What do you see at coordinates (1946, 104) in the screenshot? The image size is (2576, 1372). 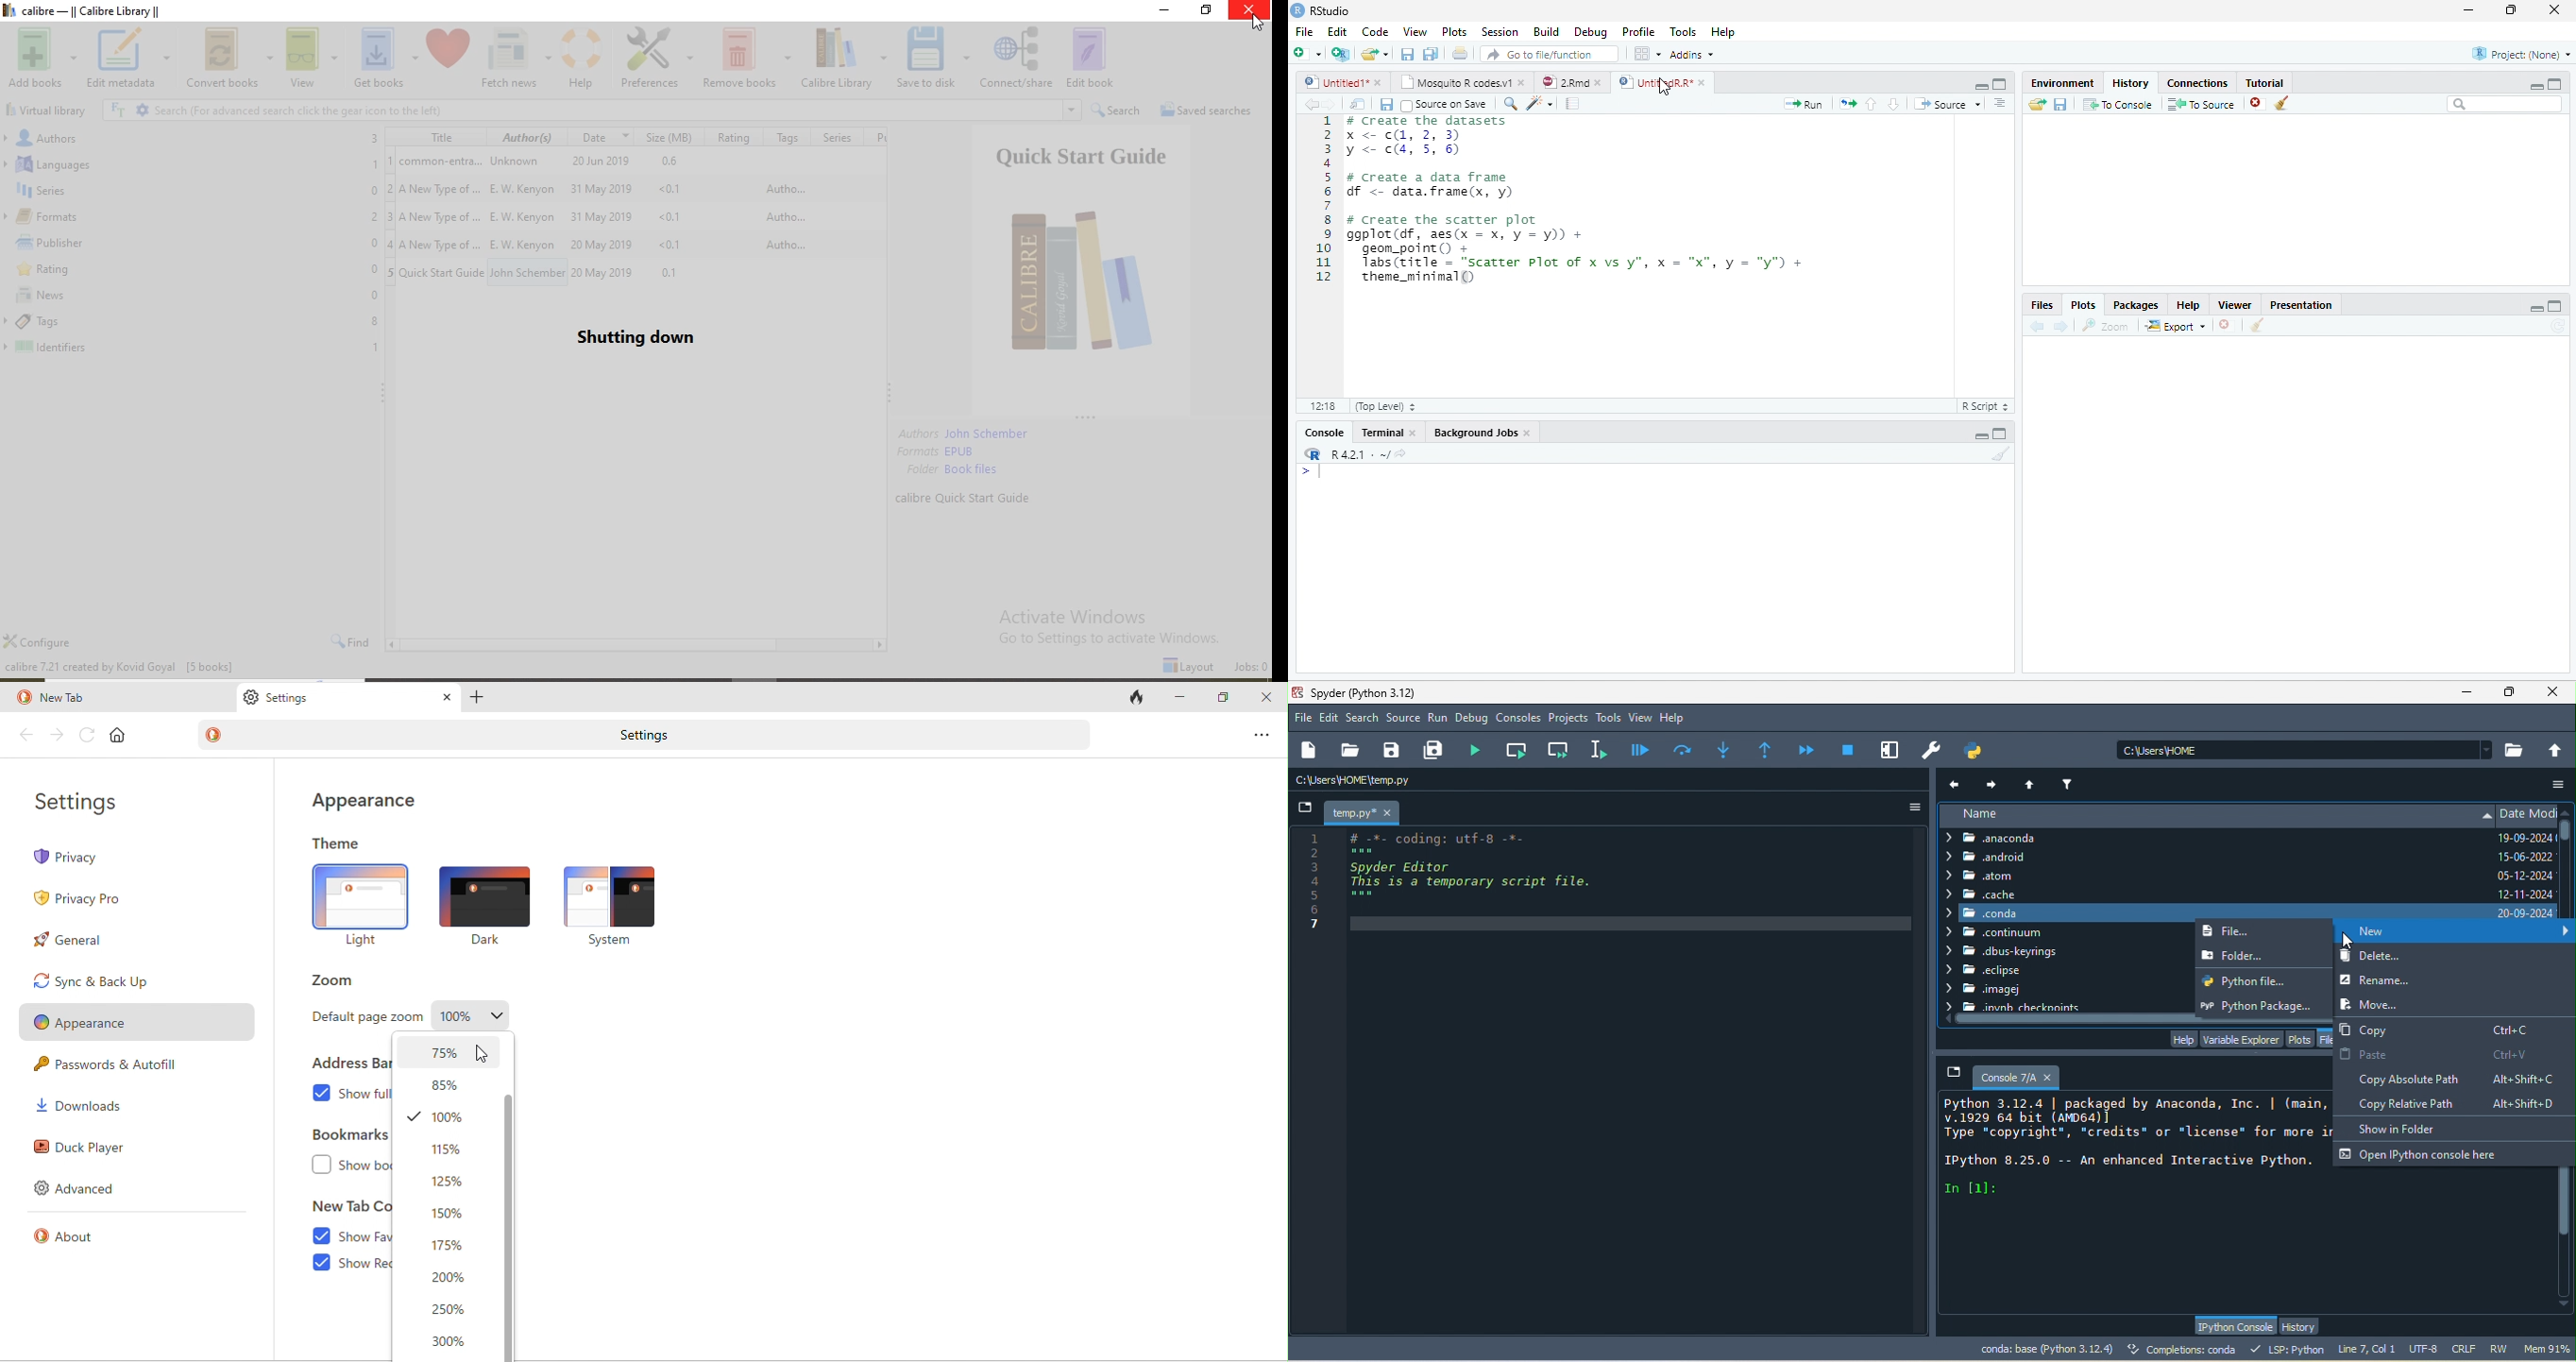 I see `Source` at bounding box center [1946, 104].